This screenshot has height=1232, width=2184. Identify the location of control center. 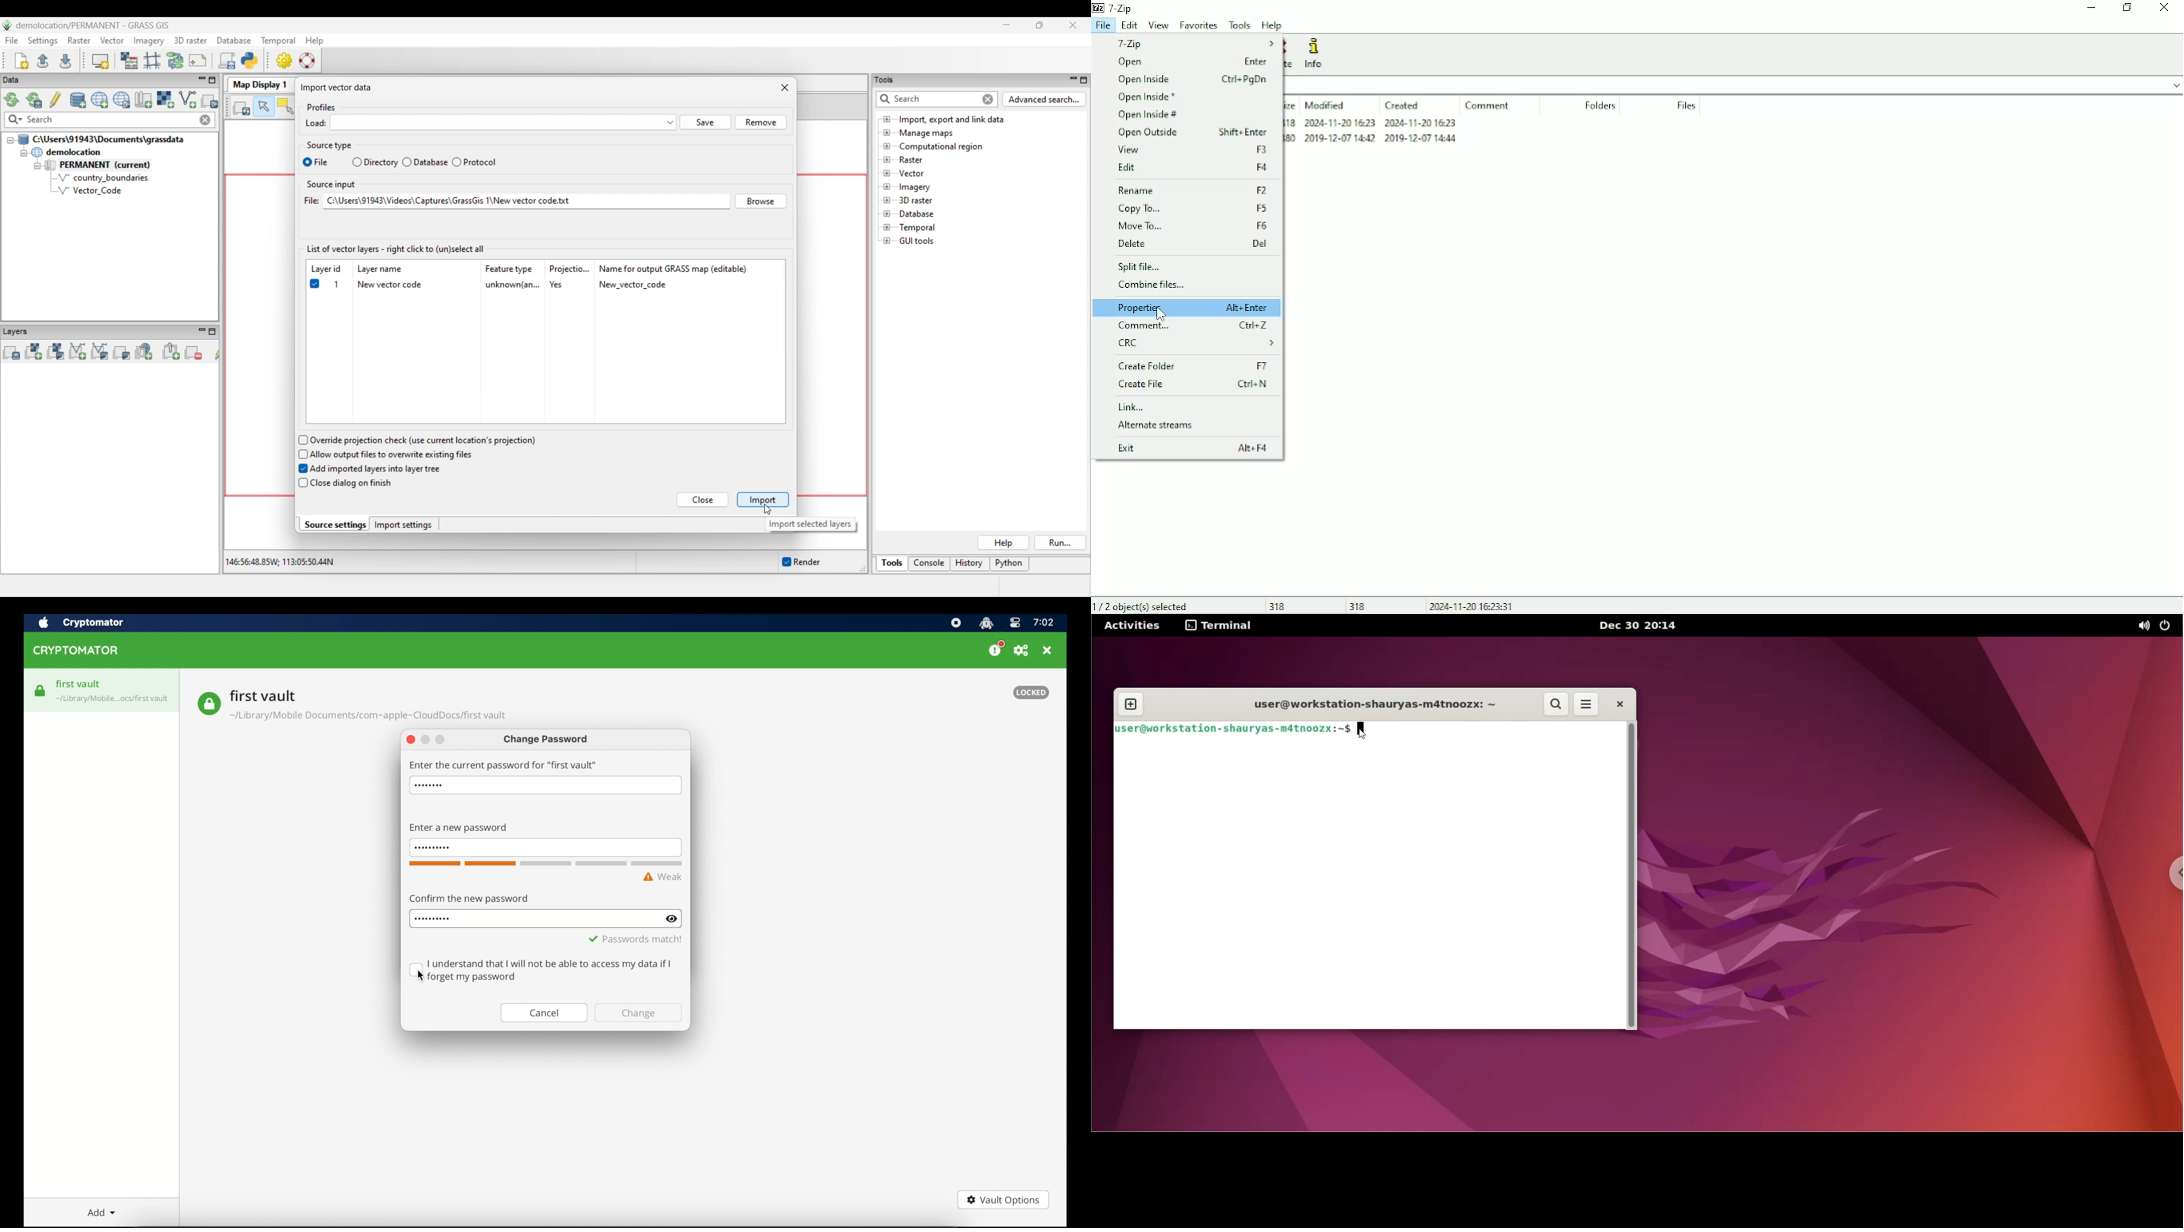
(1015, 624).